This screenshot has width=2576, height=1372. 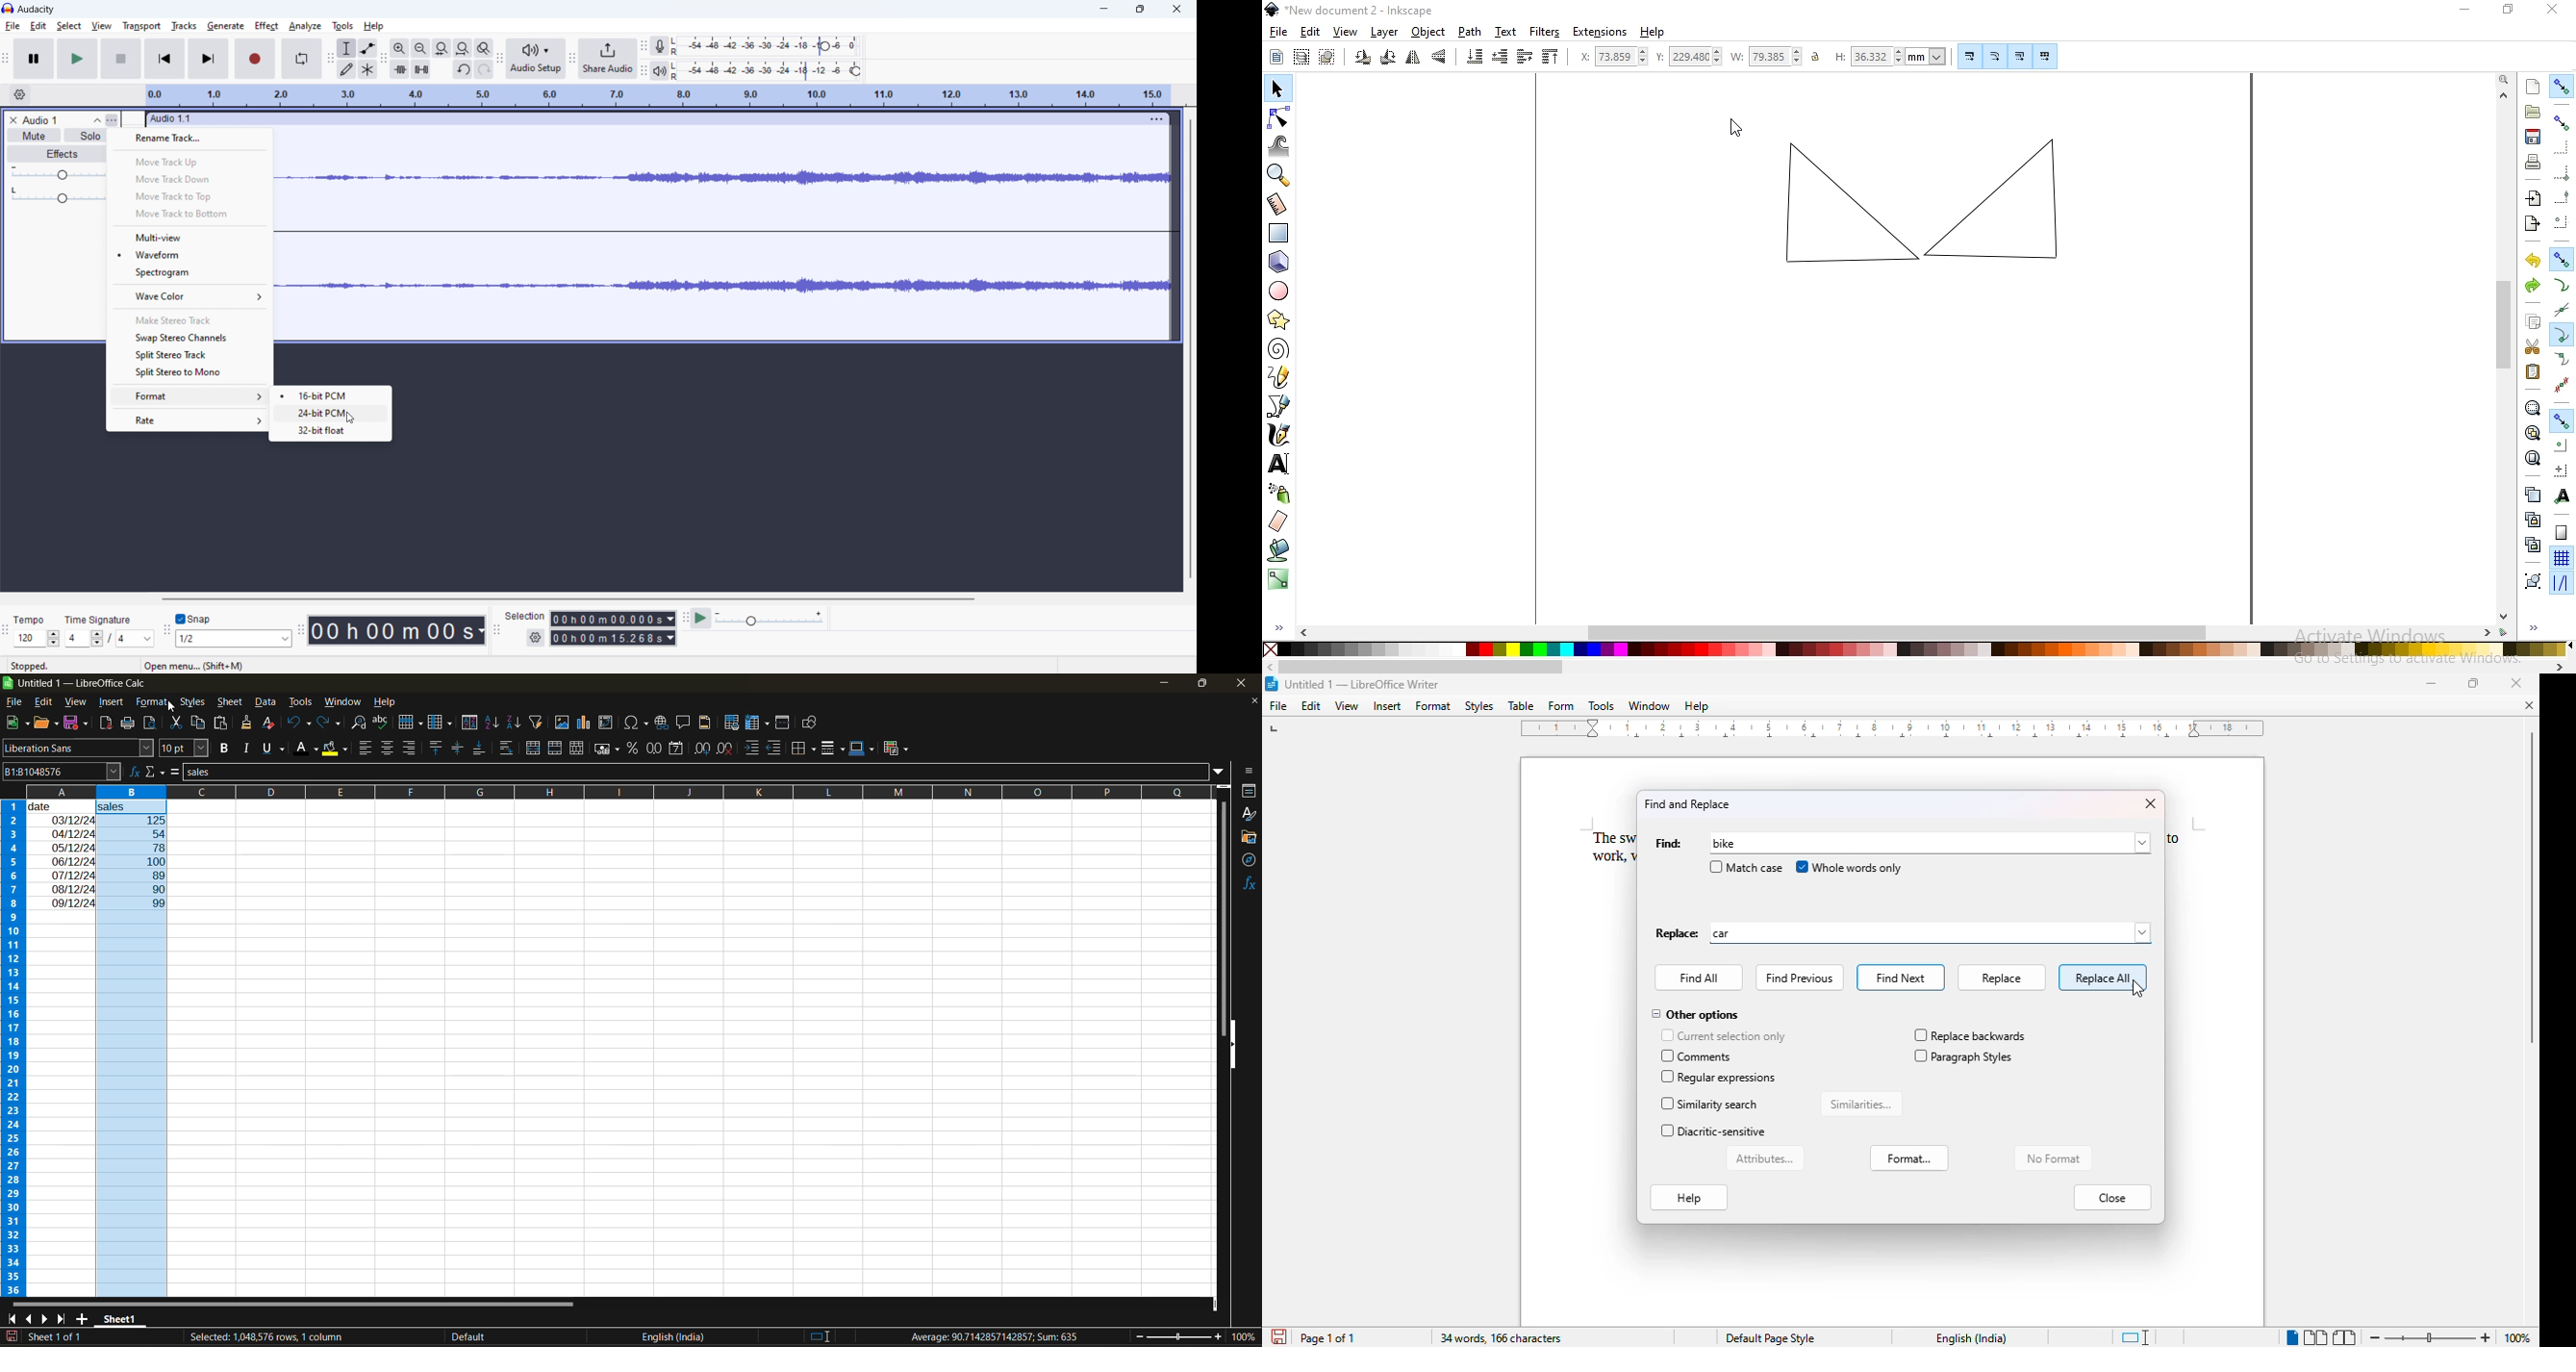 I want to click on formula, so click(x=996, y=1336).